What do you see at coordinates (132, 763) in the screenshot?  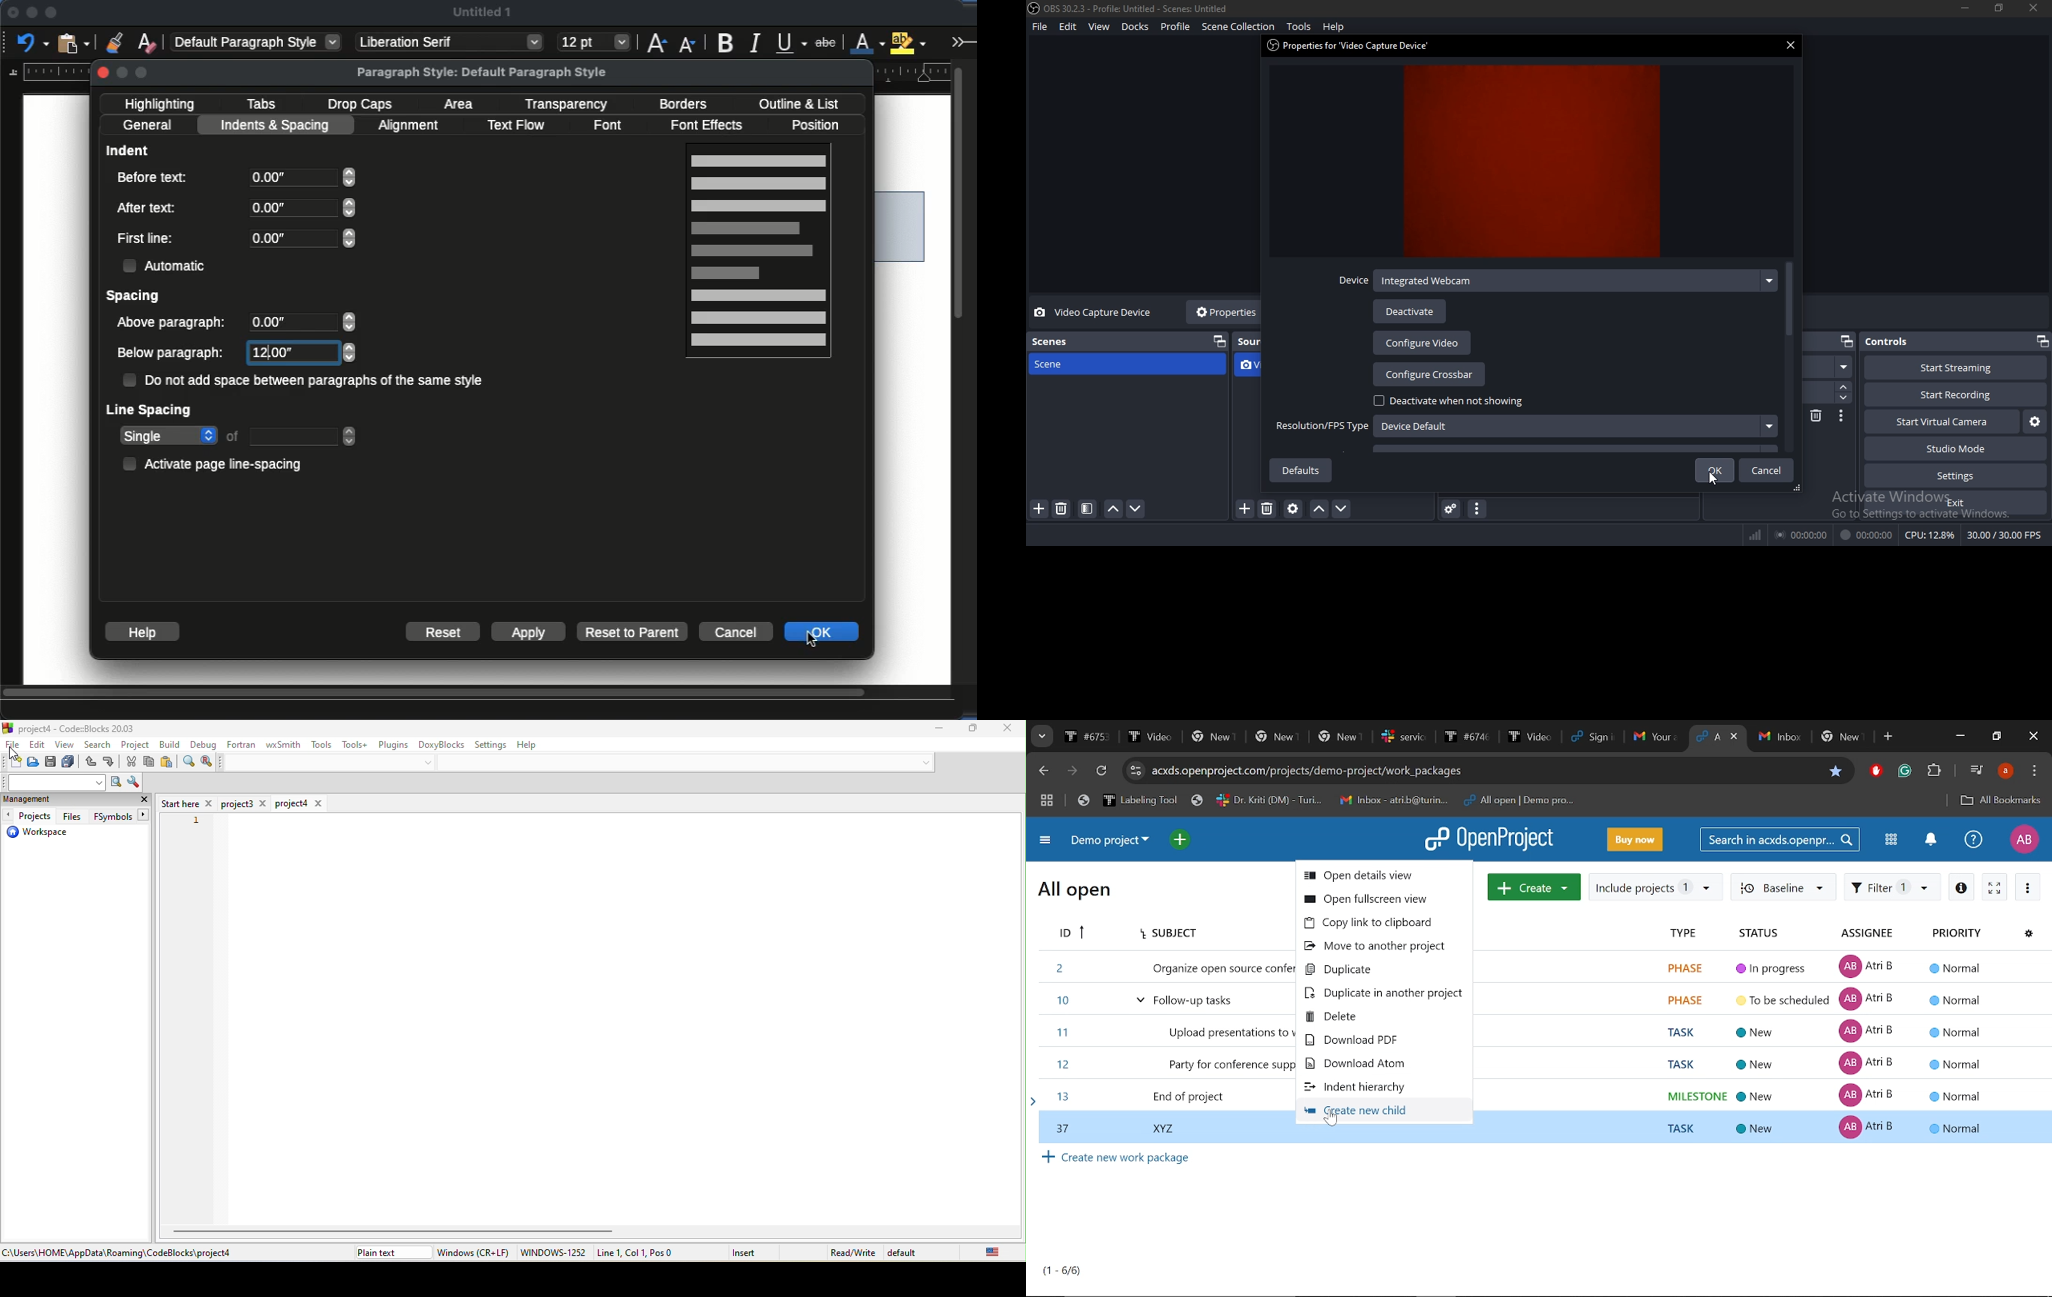 I see `cut` at bounding box center [132, 763].